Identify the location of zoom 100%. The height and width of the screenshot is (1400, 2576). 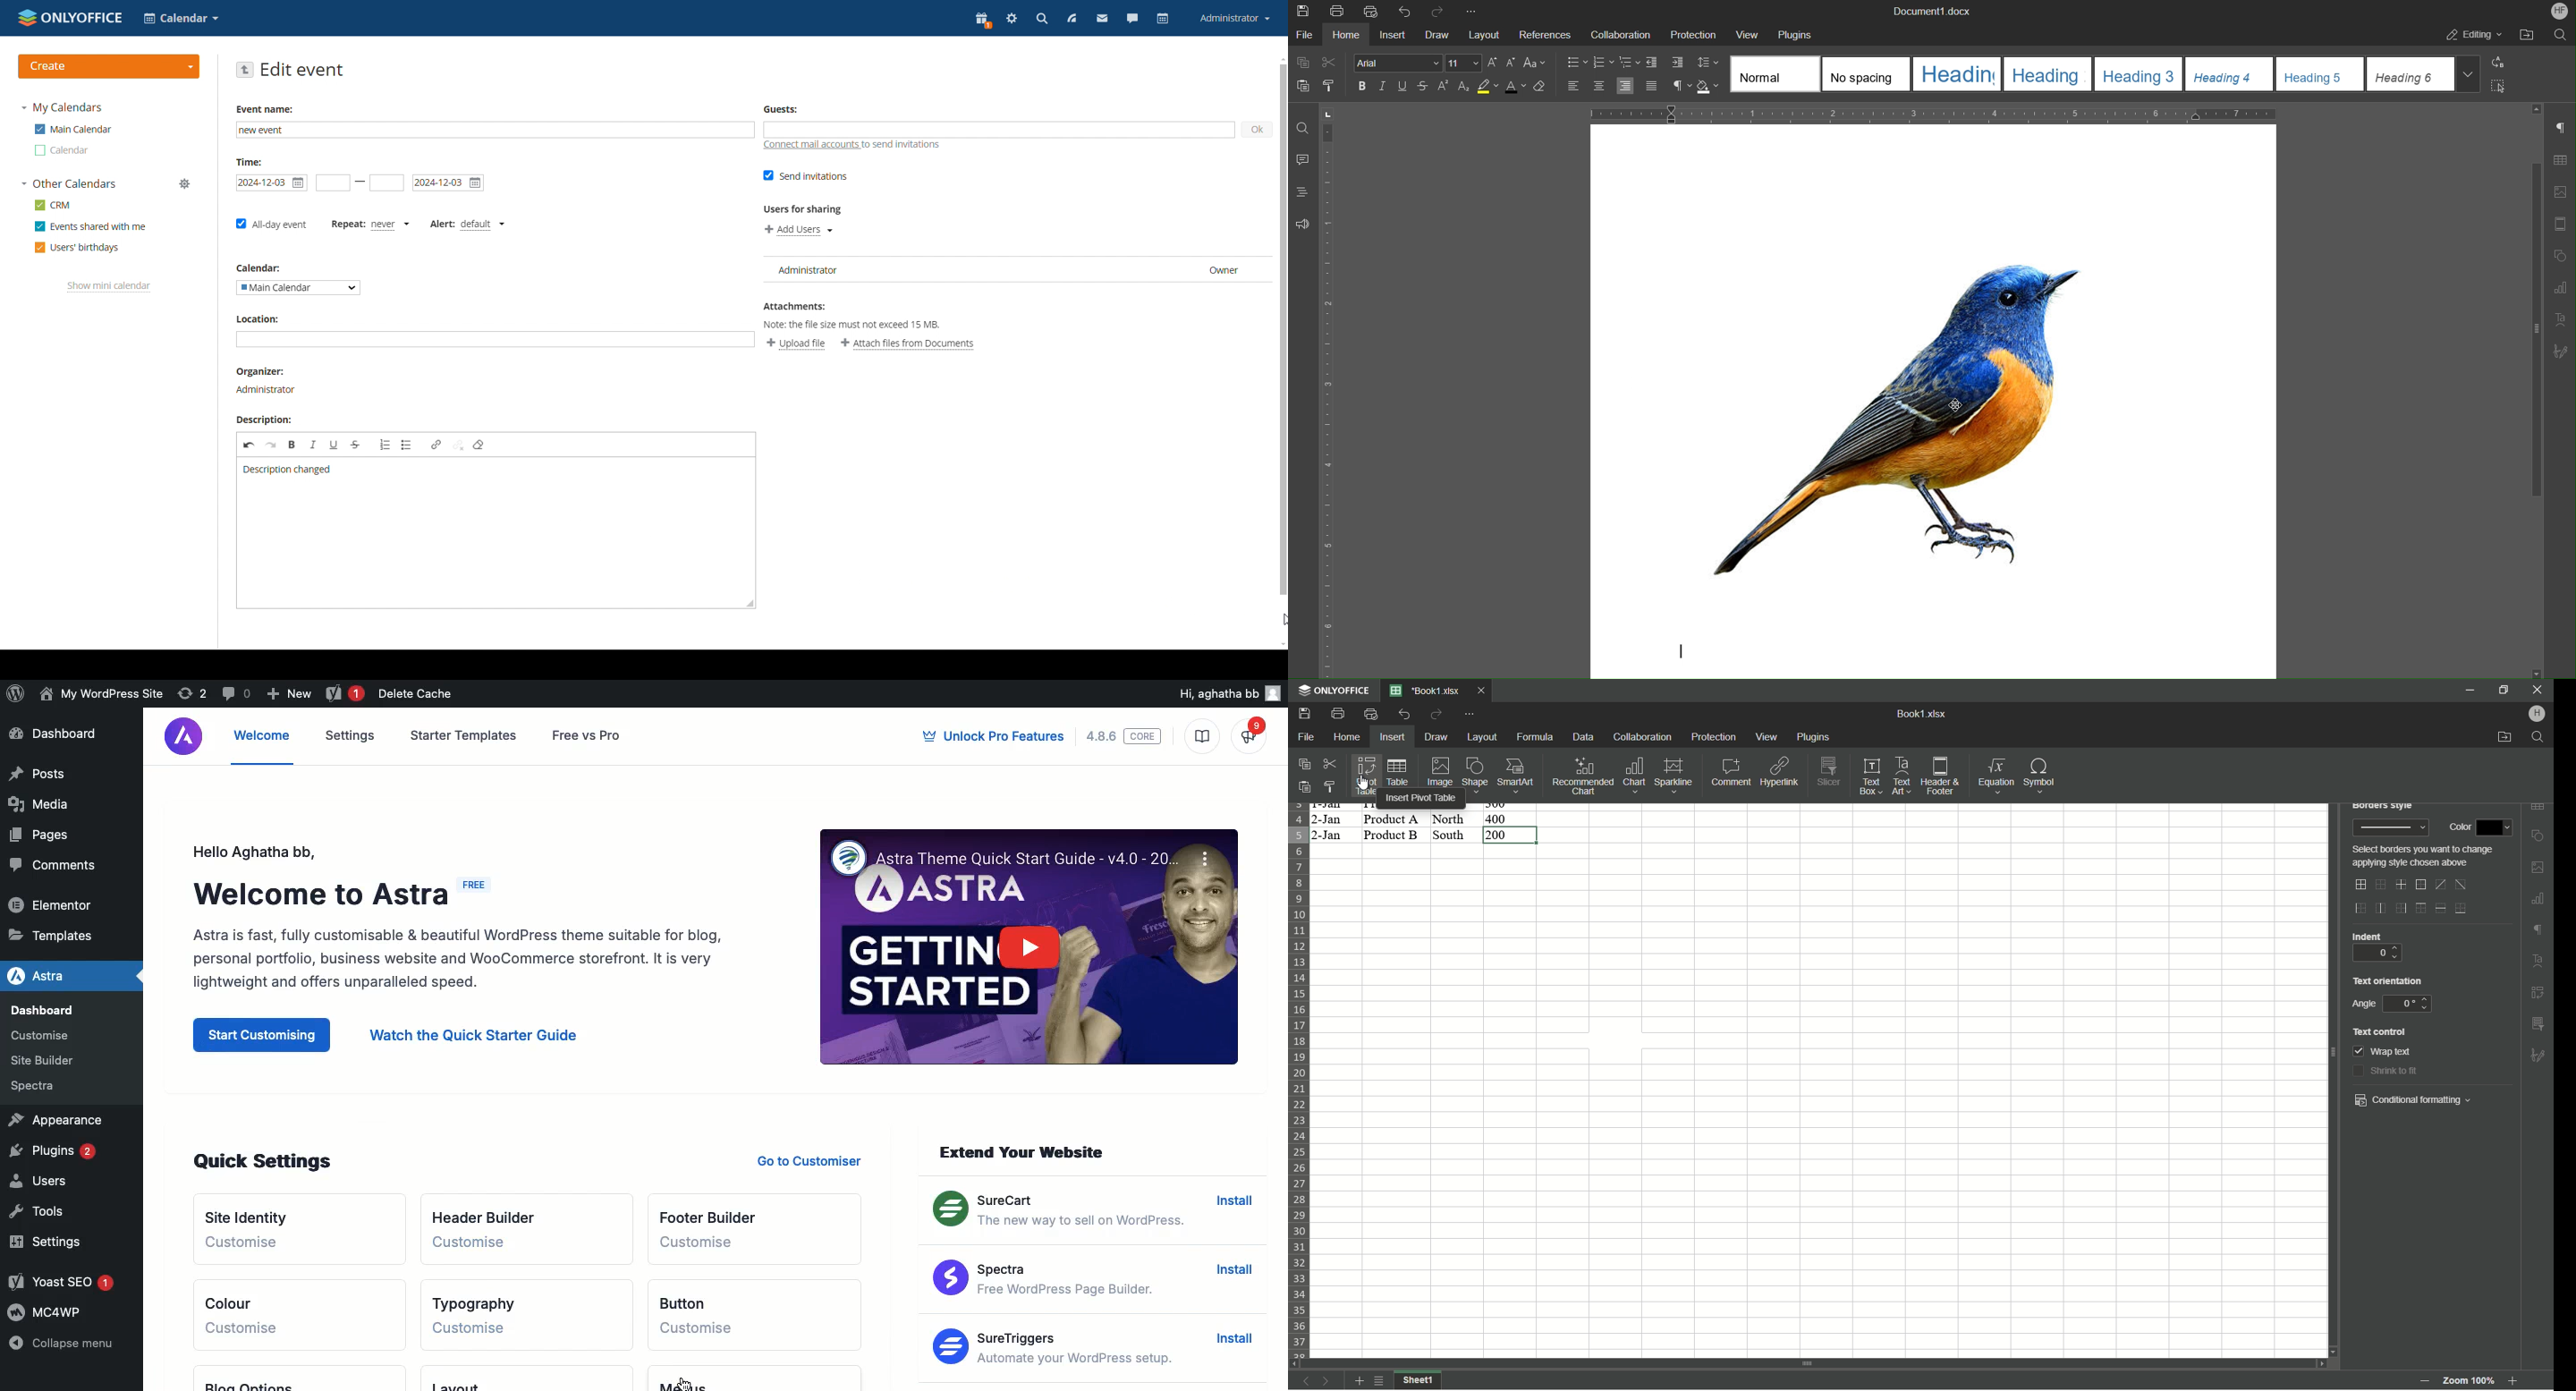
(2468, 1377).